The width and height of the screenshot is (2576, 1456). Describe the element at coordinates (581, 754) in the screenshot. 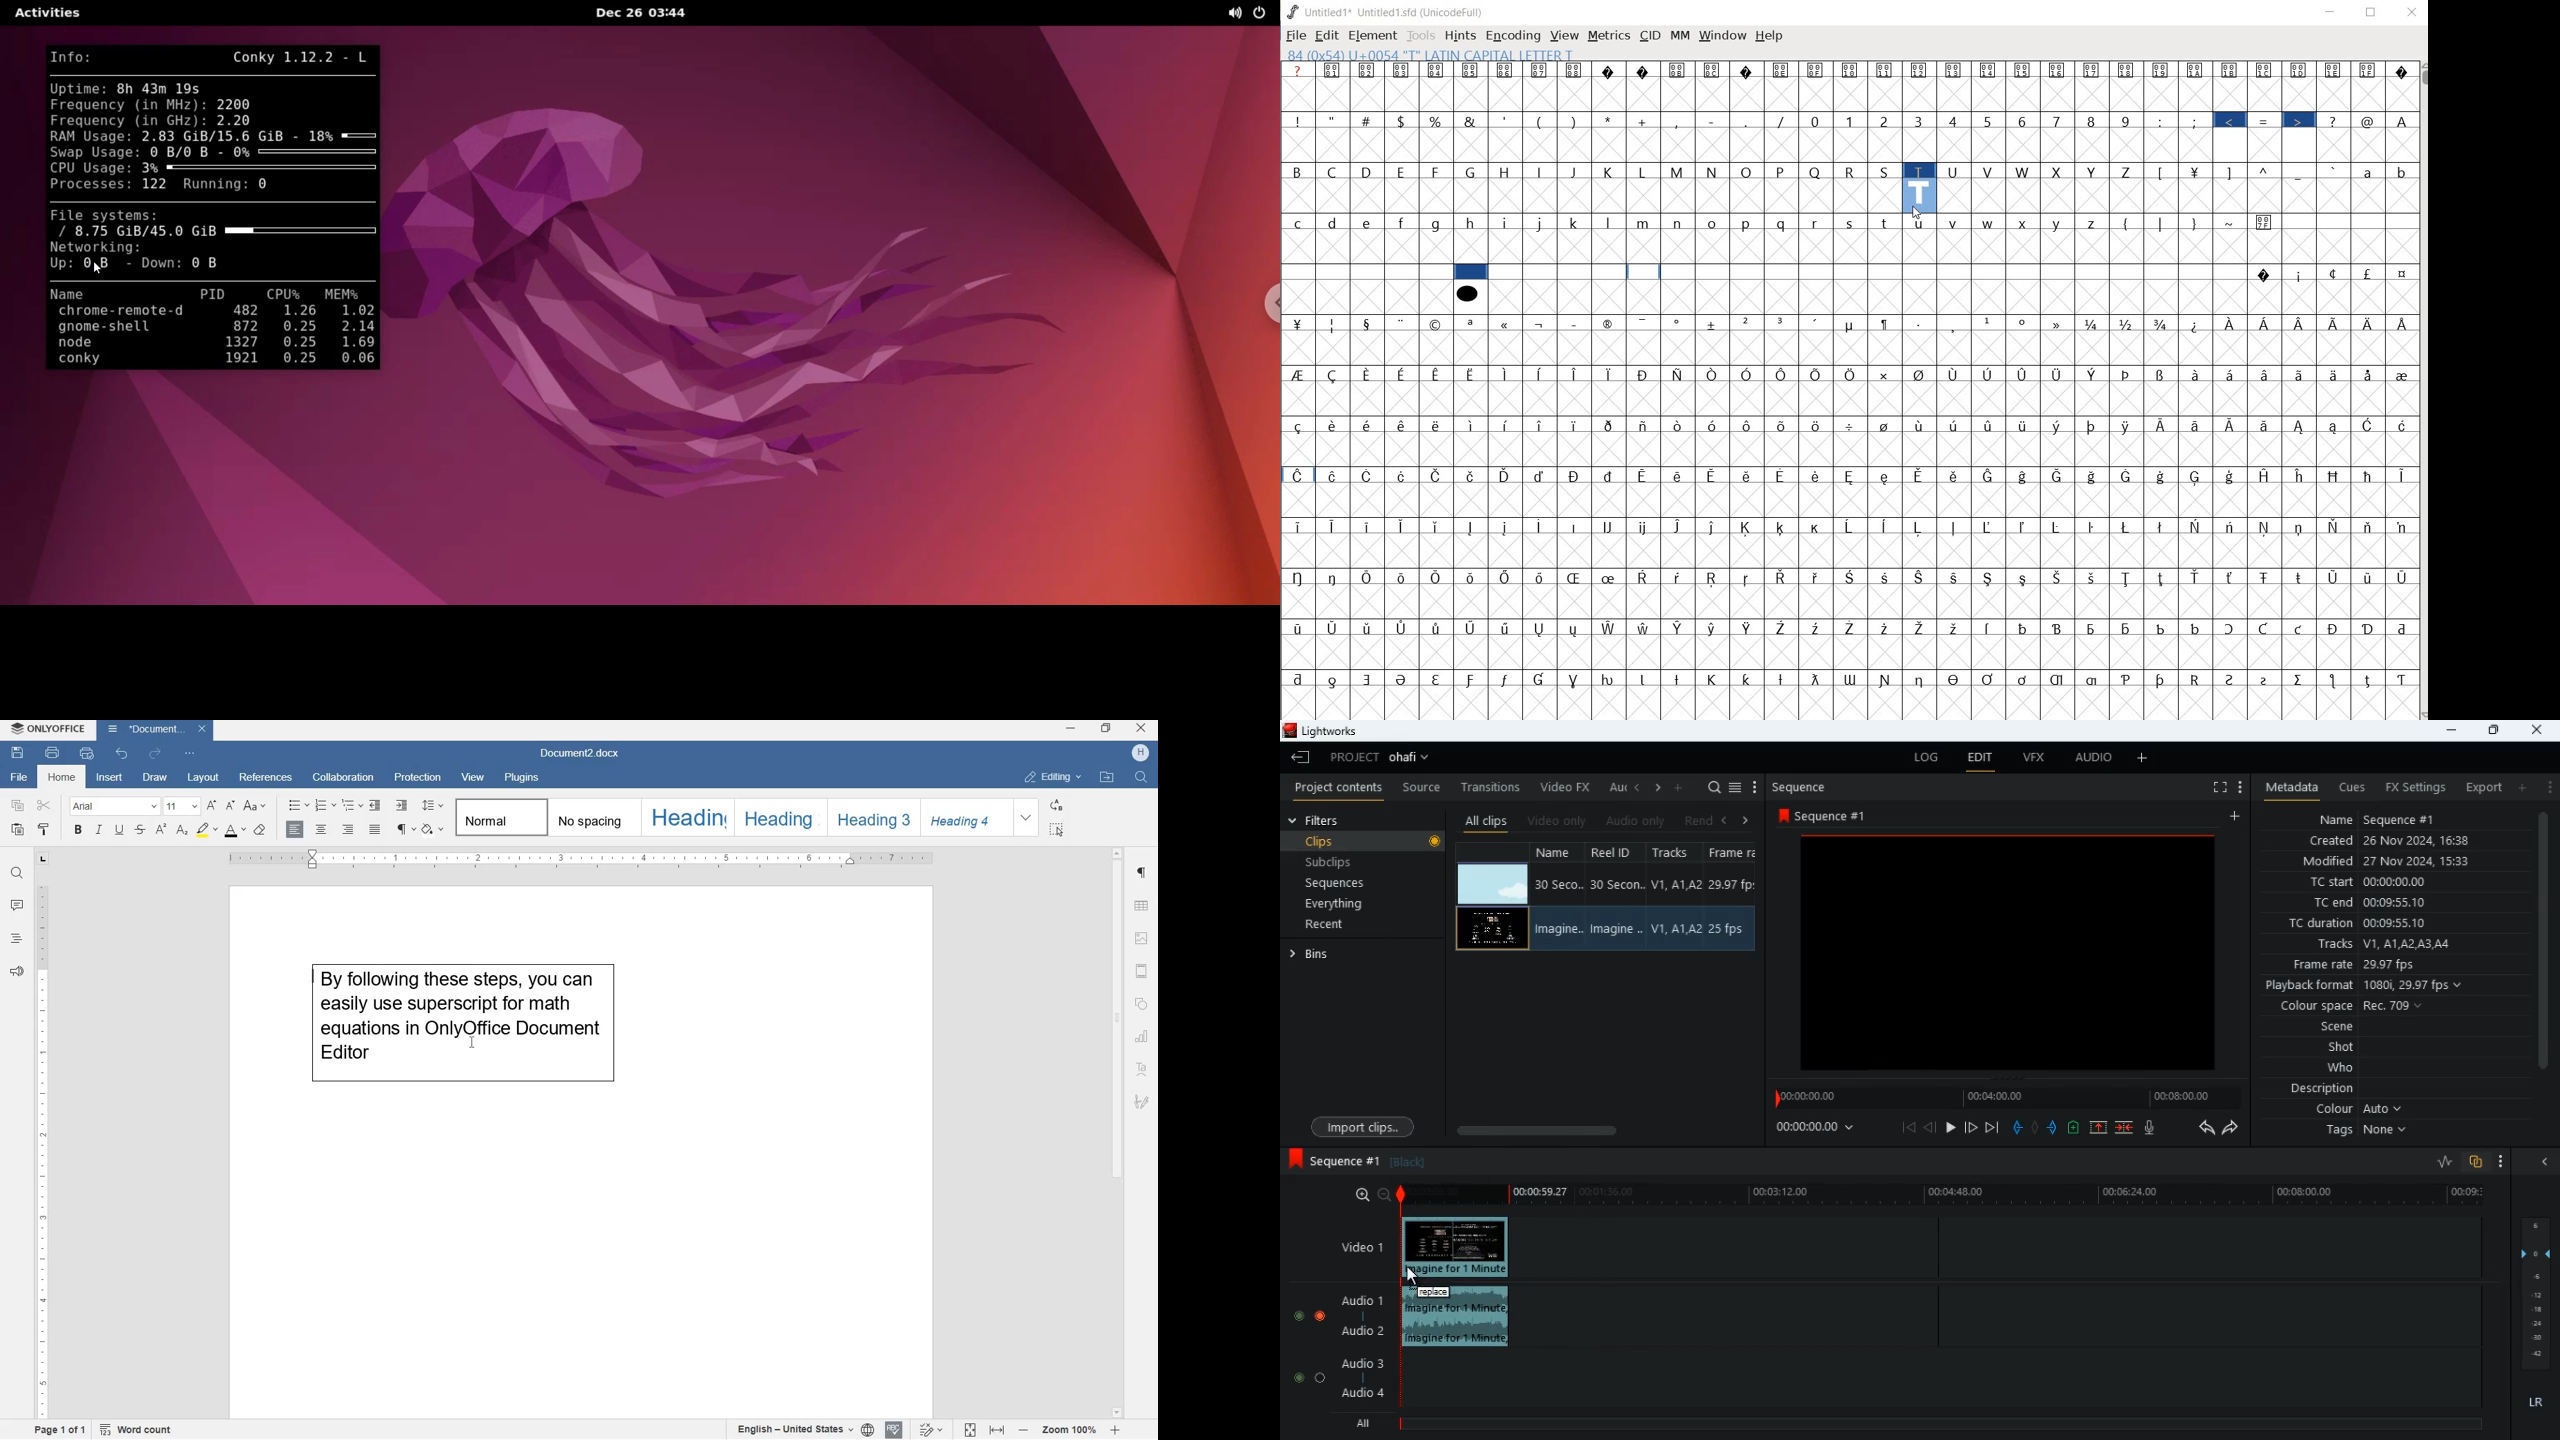

I see `Document2.docx` at that location.